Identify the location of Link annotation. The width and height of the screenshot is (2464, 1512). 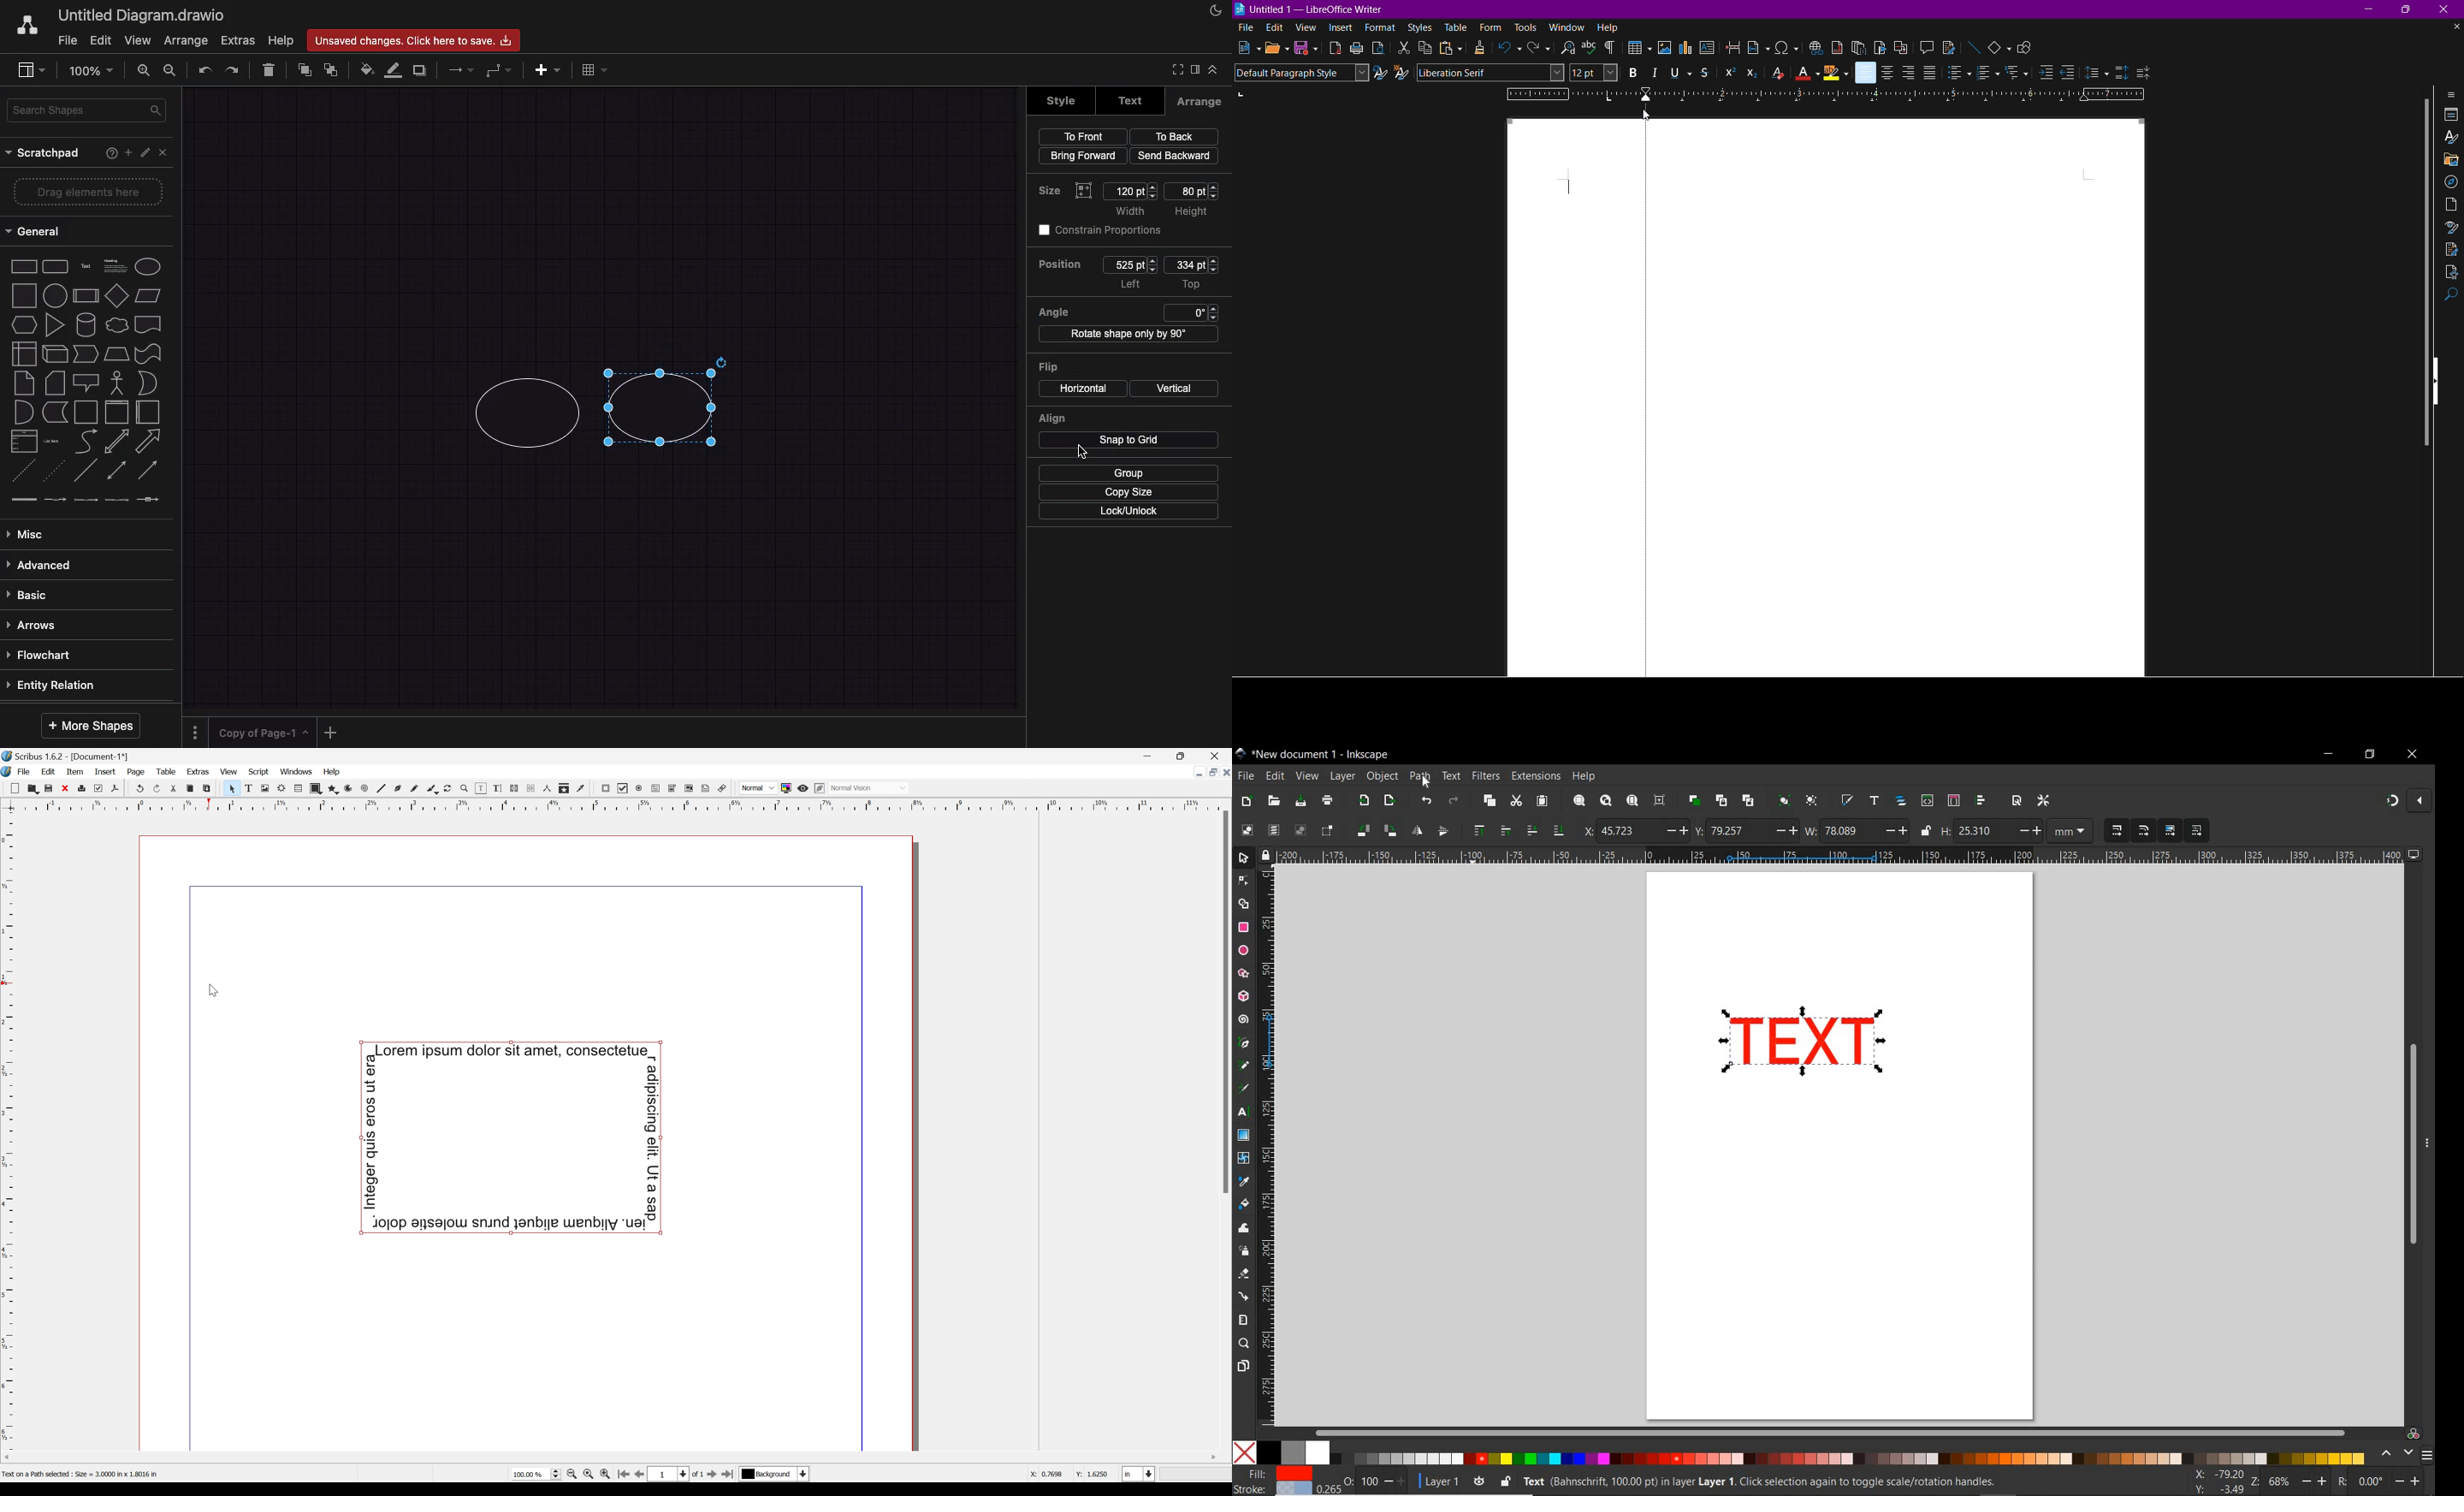
(725, 789).